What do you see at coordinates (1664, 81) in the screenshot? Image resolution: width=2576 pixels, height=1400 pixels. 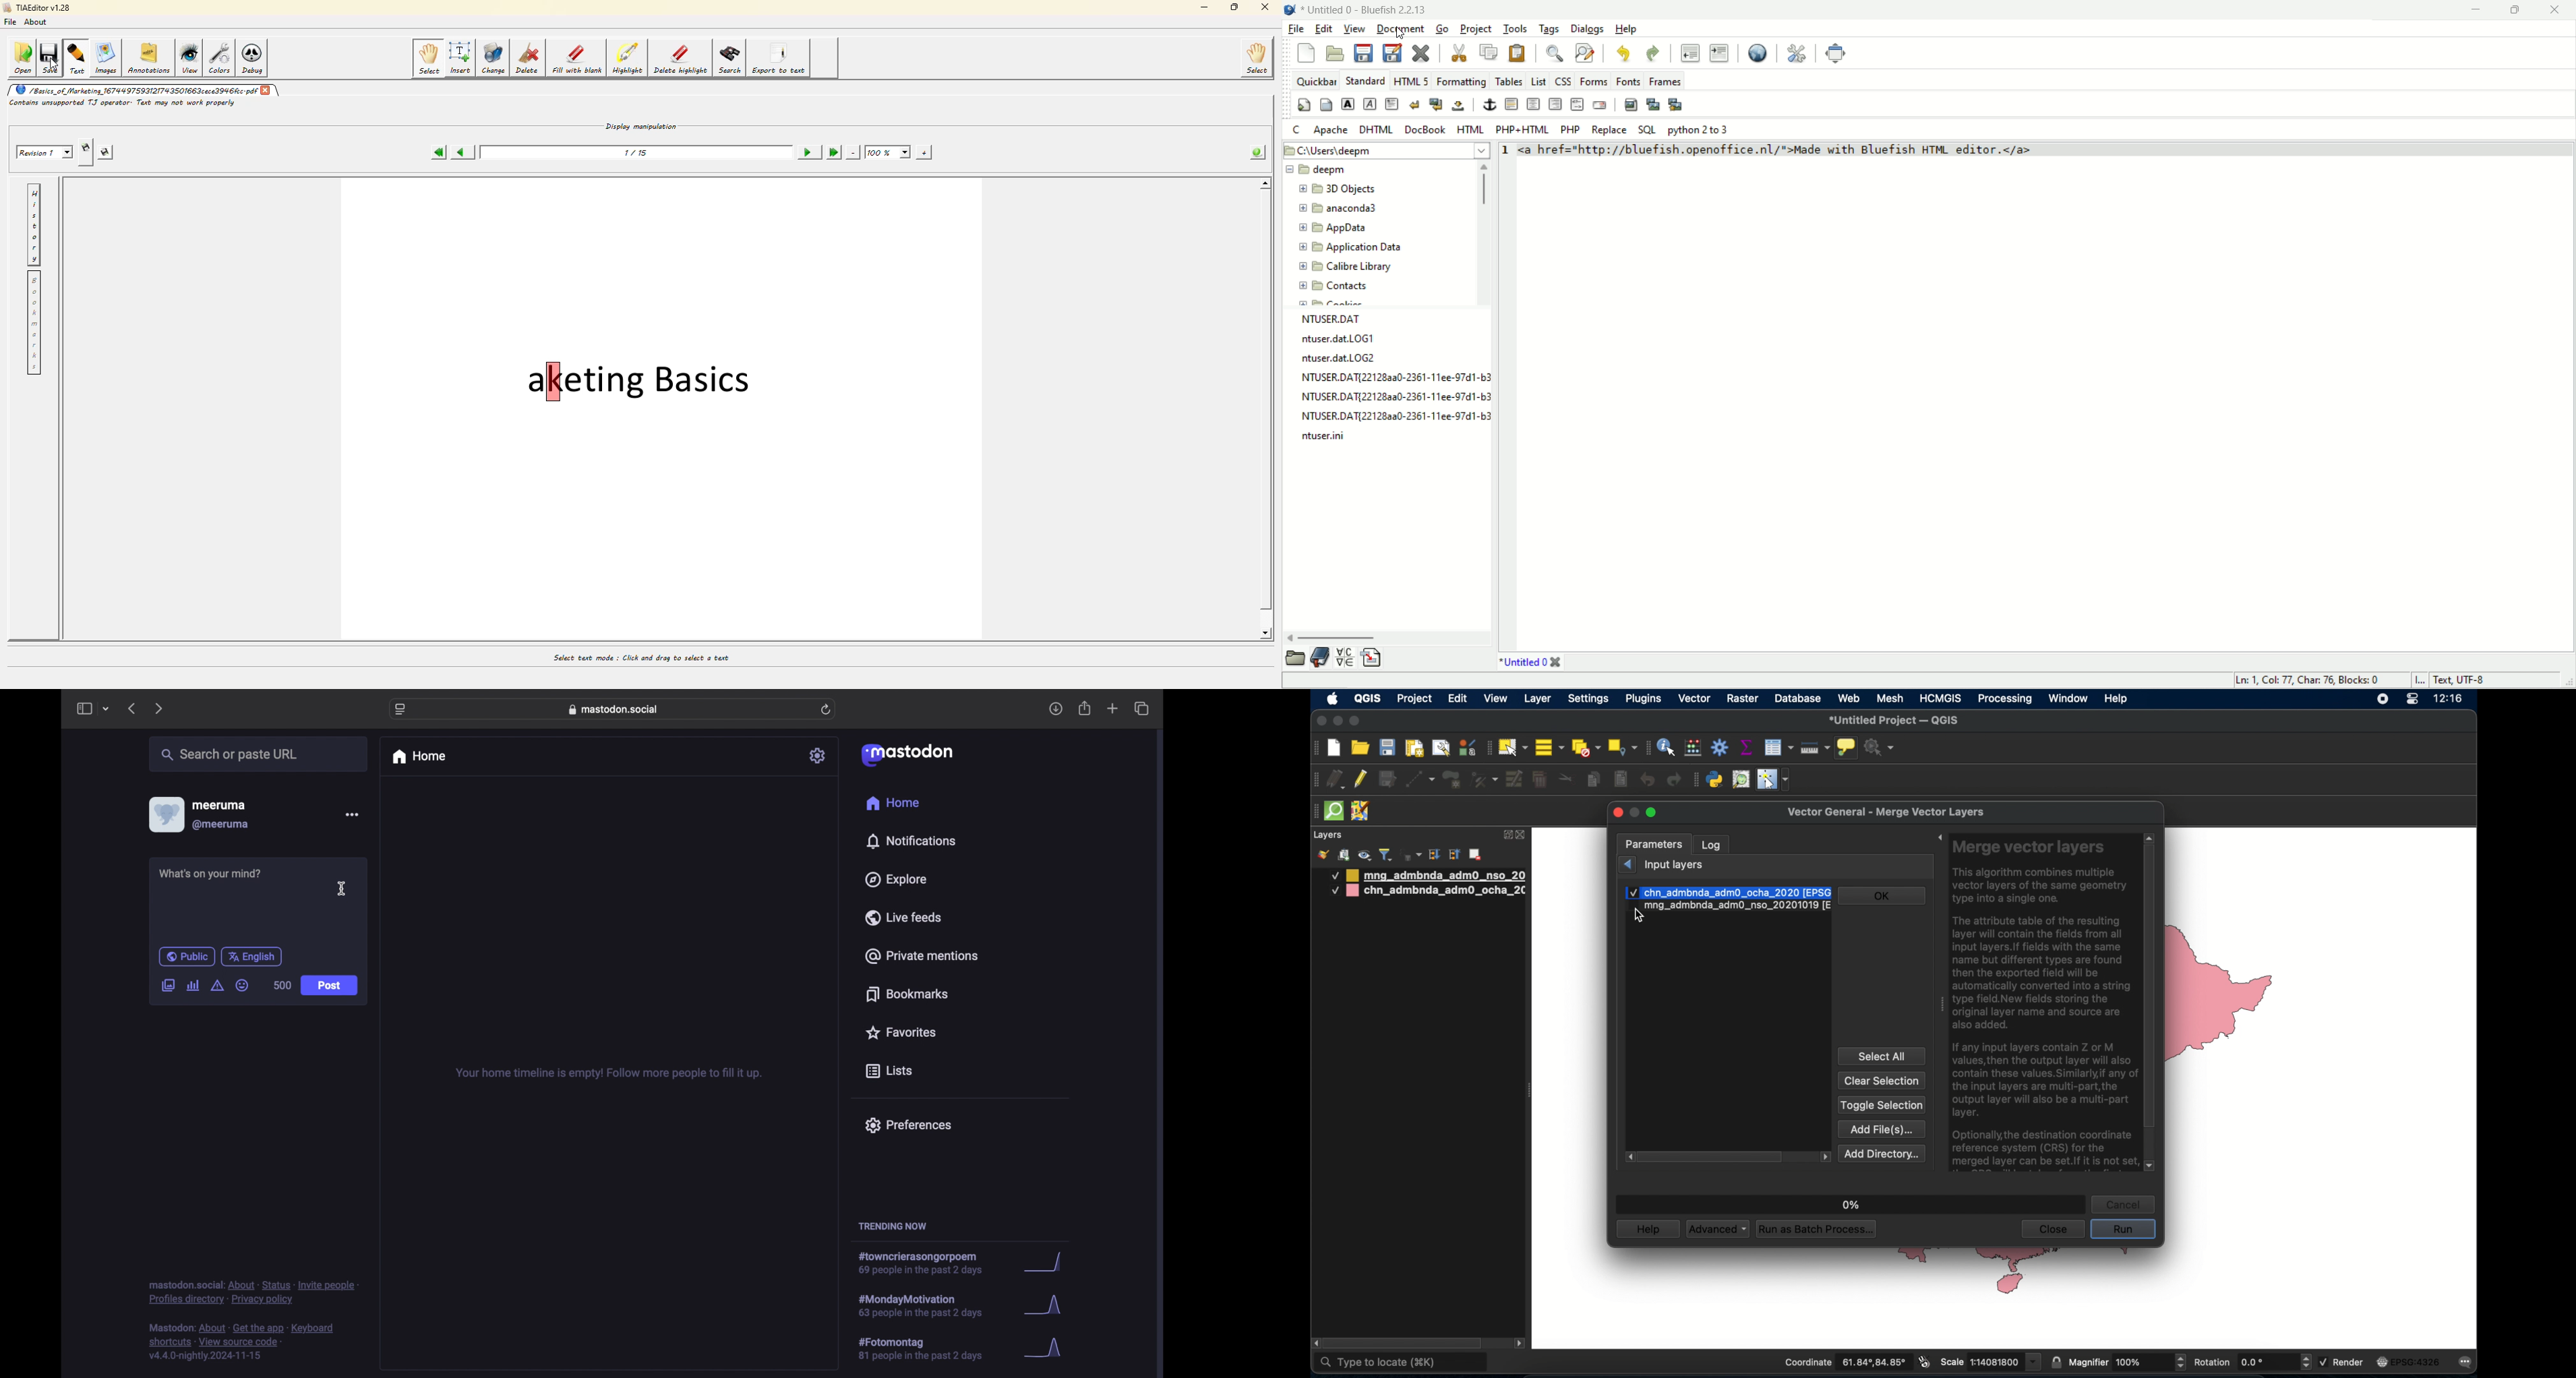 I see `frames` at bounding box center [1664, 81].